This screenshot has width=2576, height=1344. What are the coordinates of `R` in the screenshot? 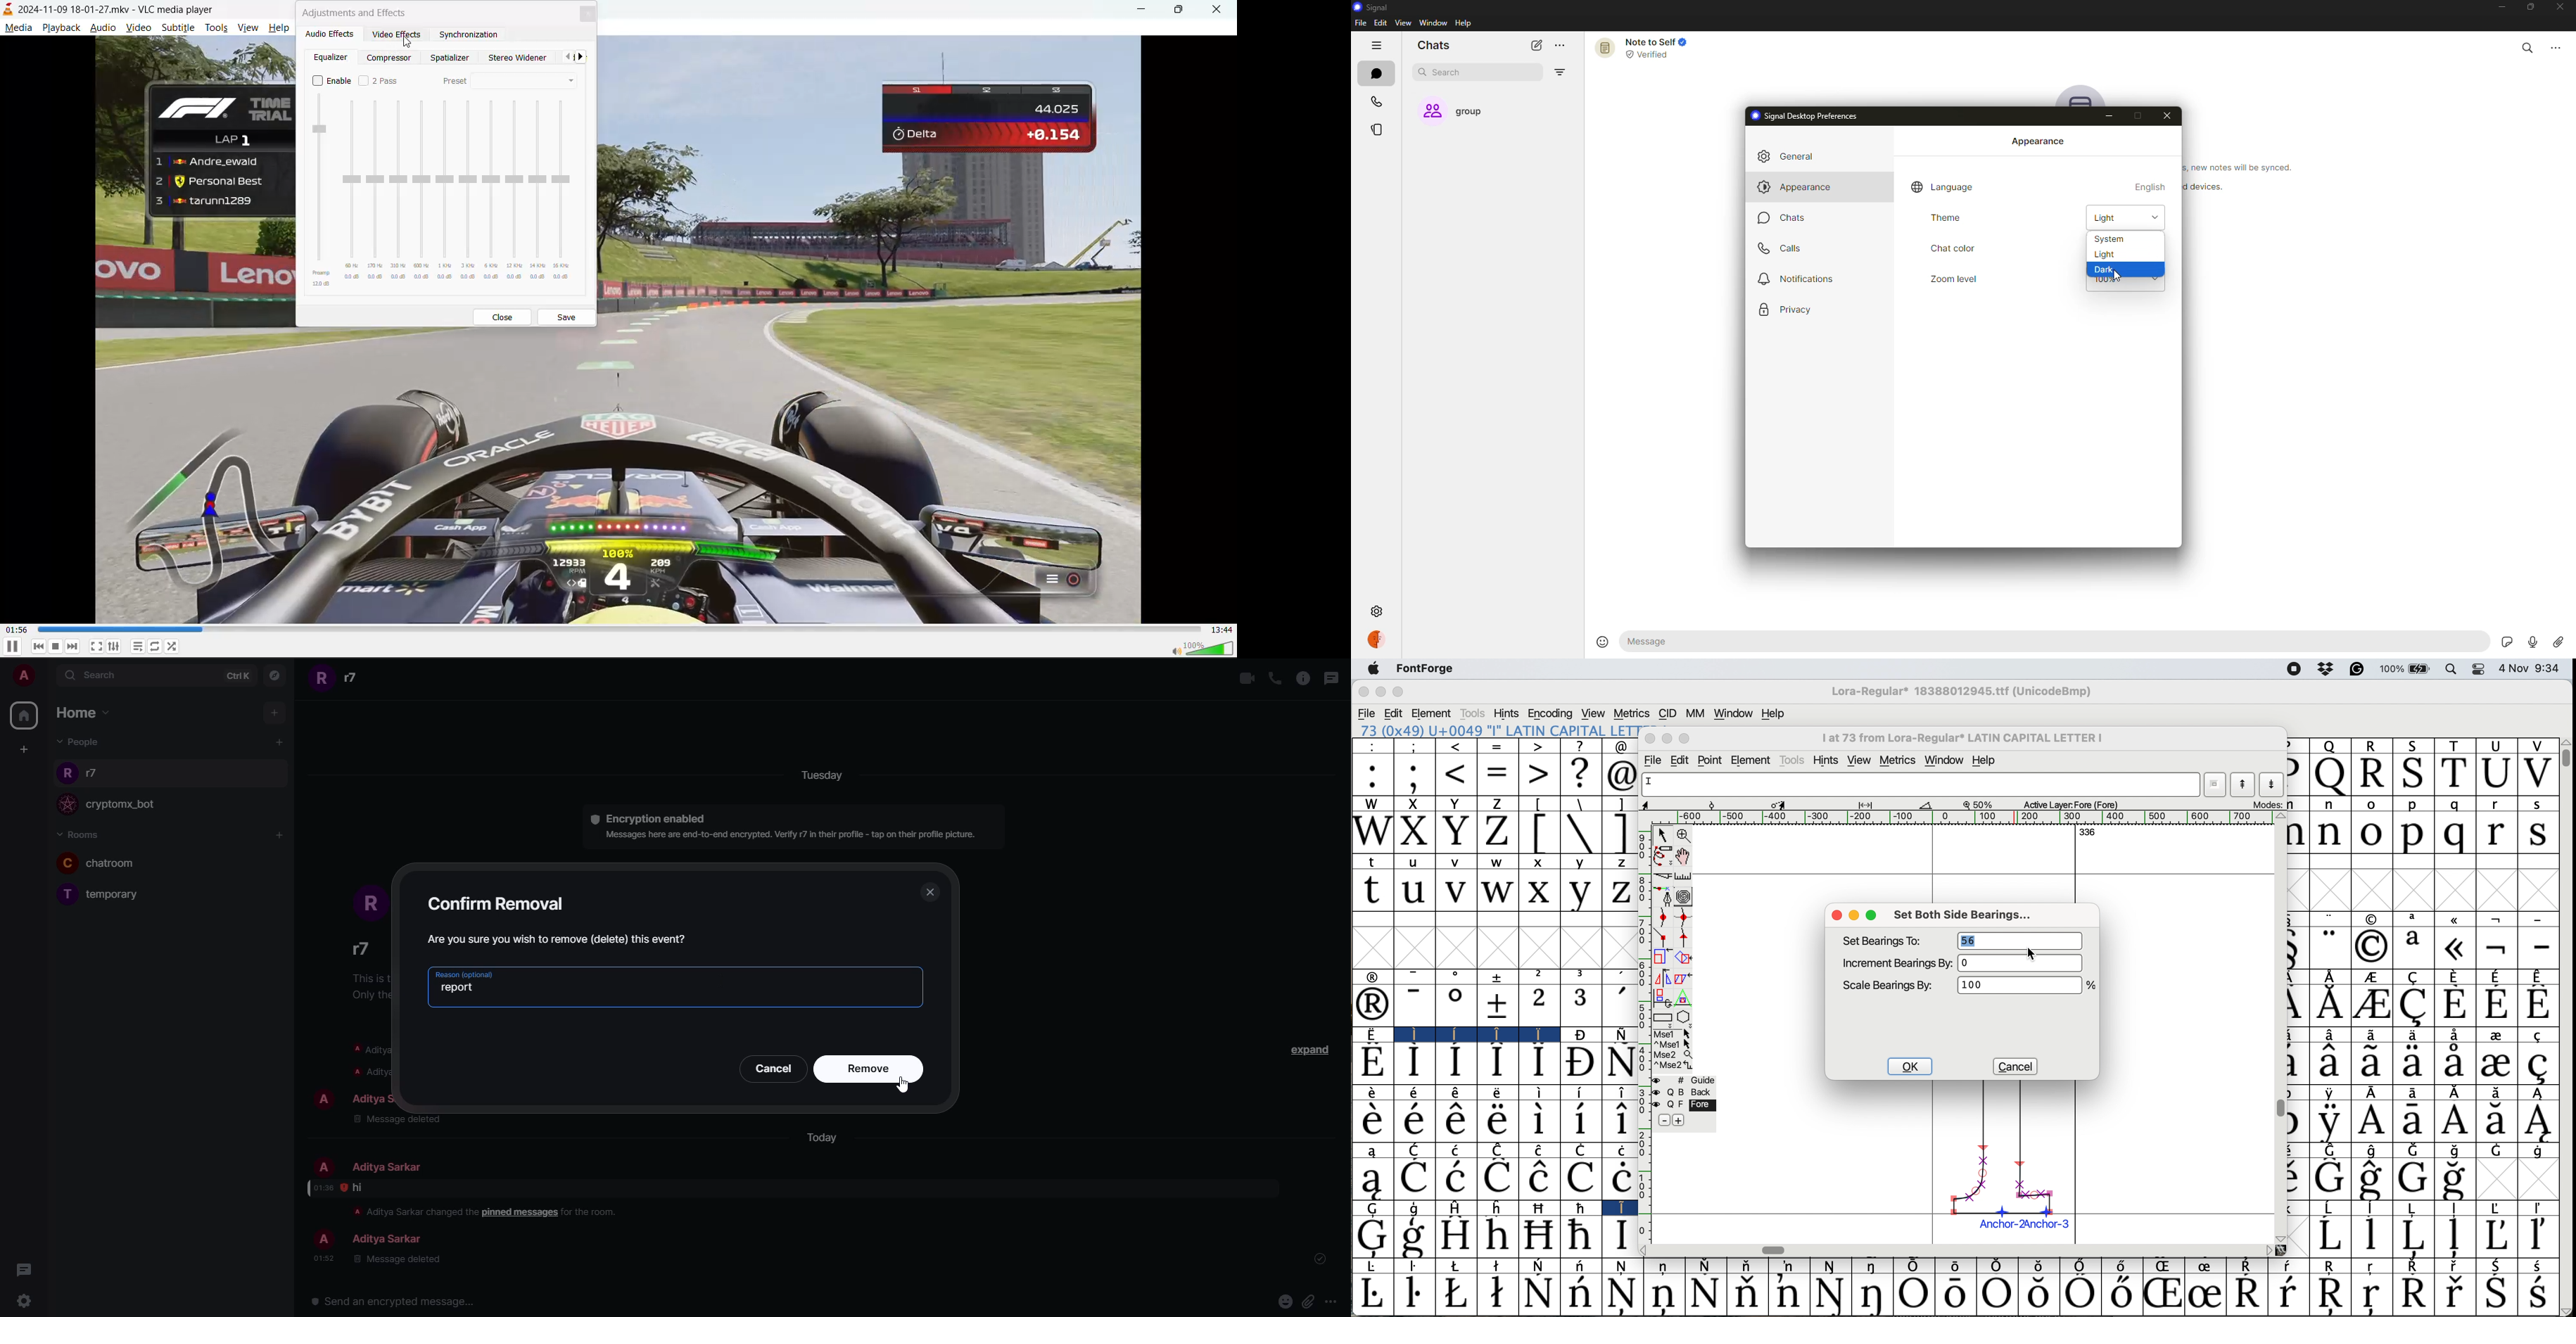 It's located at (2372, 746).